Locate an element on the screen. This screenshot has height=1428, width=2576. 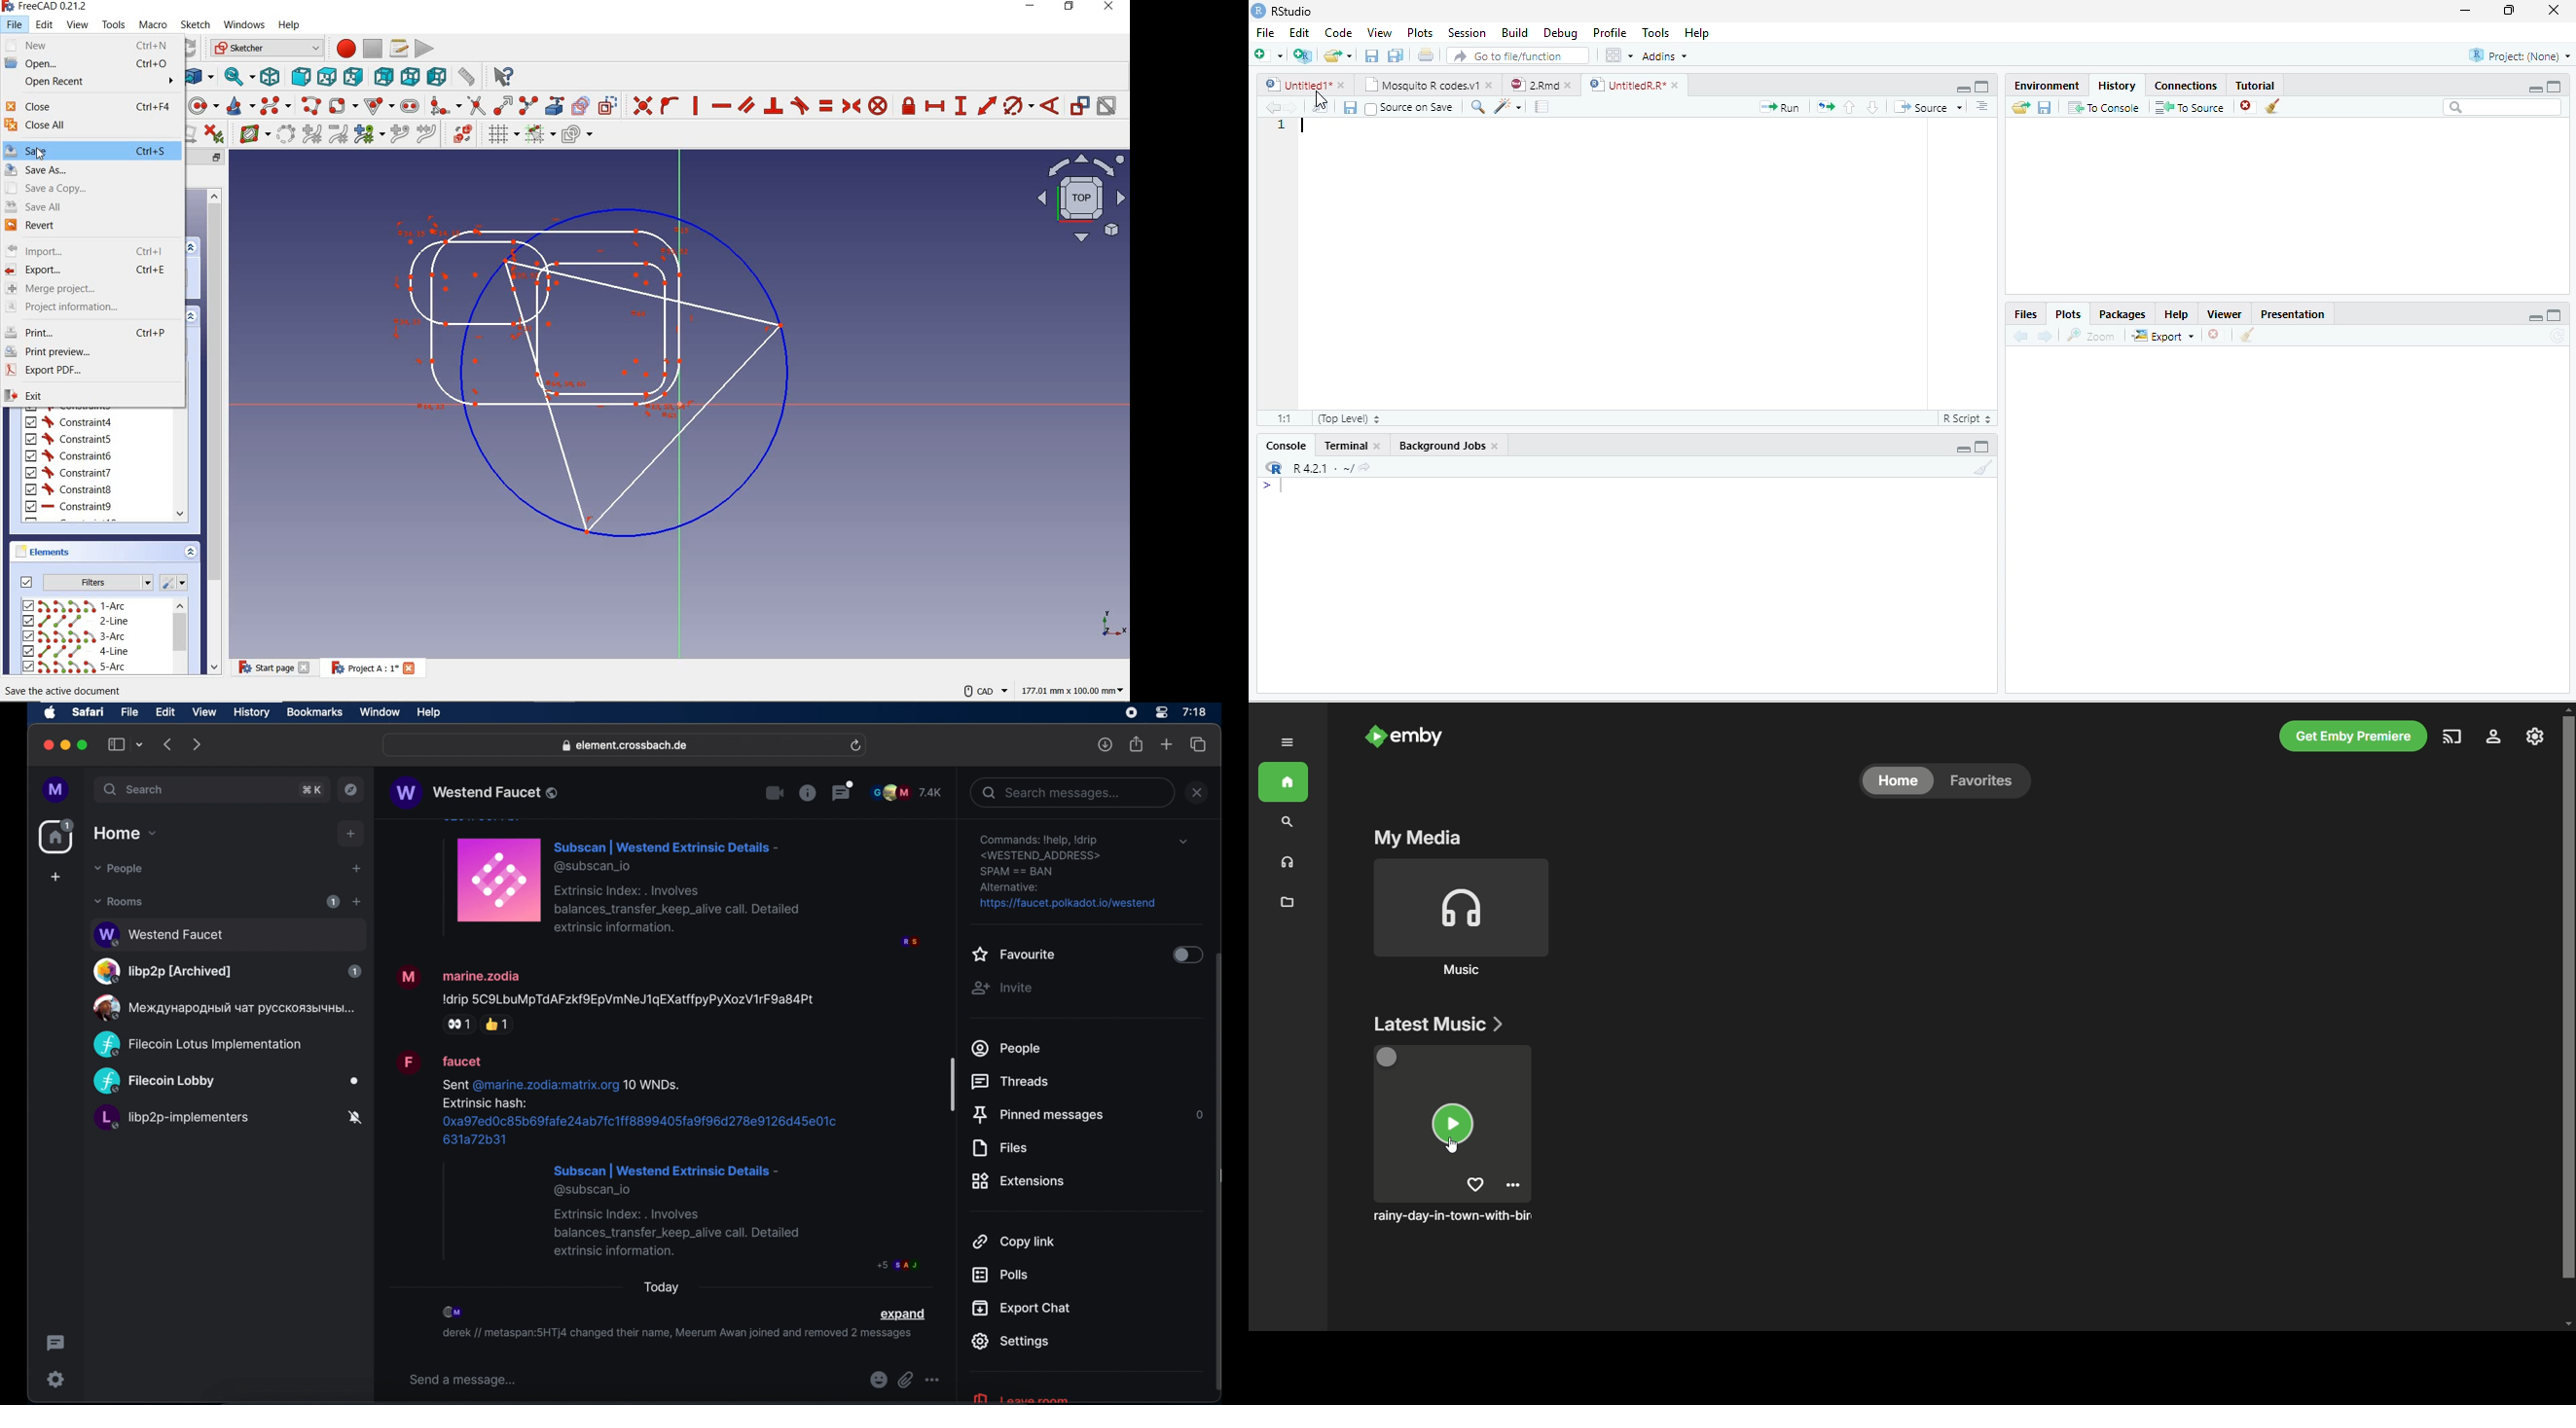
Line number is located at coordinates (1282, 126).